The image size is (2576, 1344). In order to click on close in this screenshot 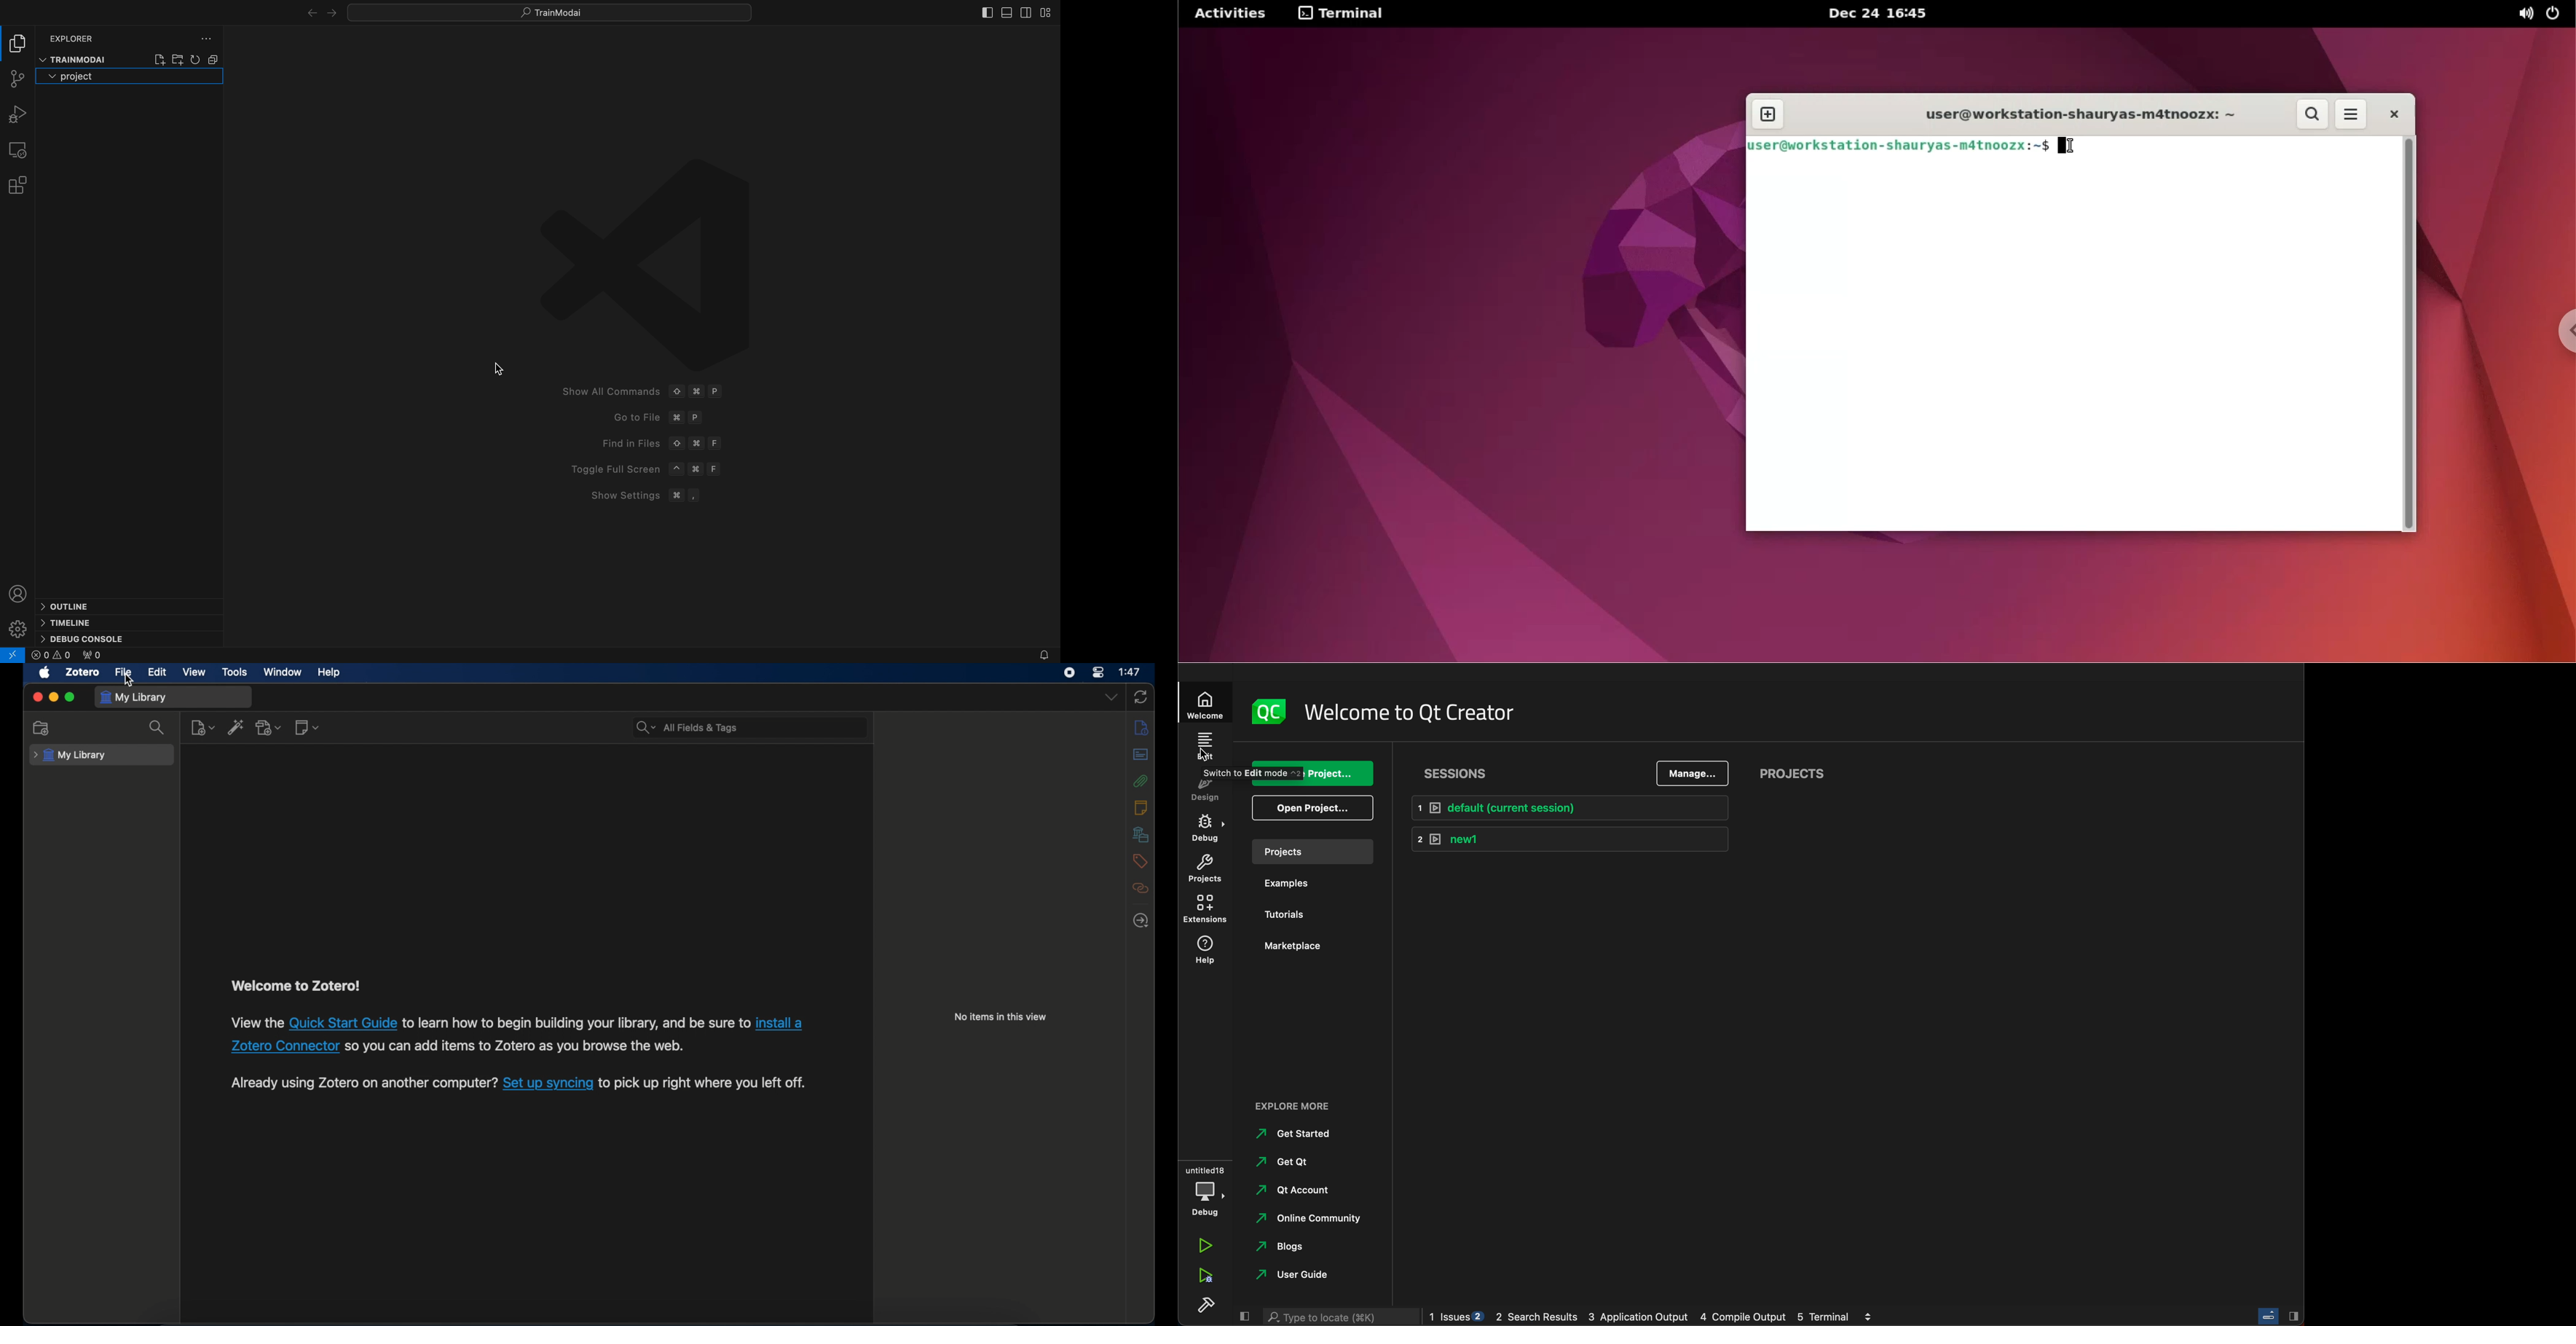, I will do `click(37, 696)`.